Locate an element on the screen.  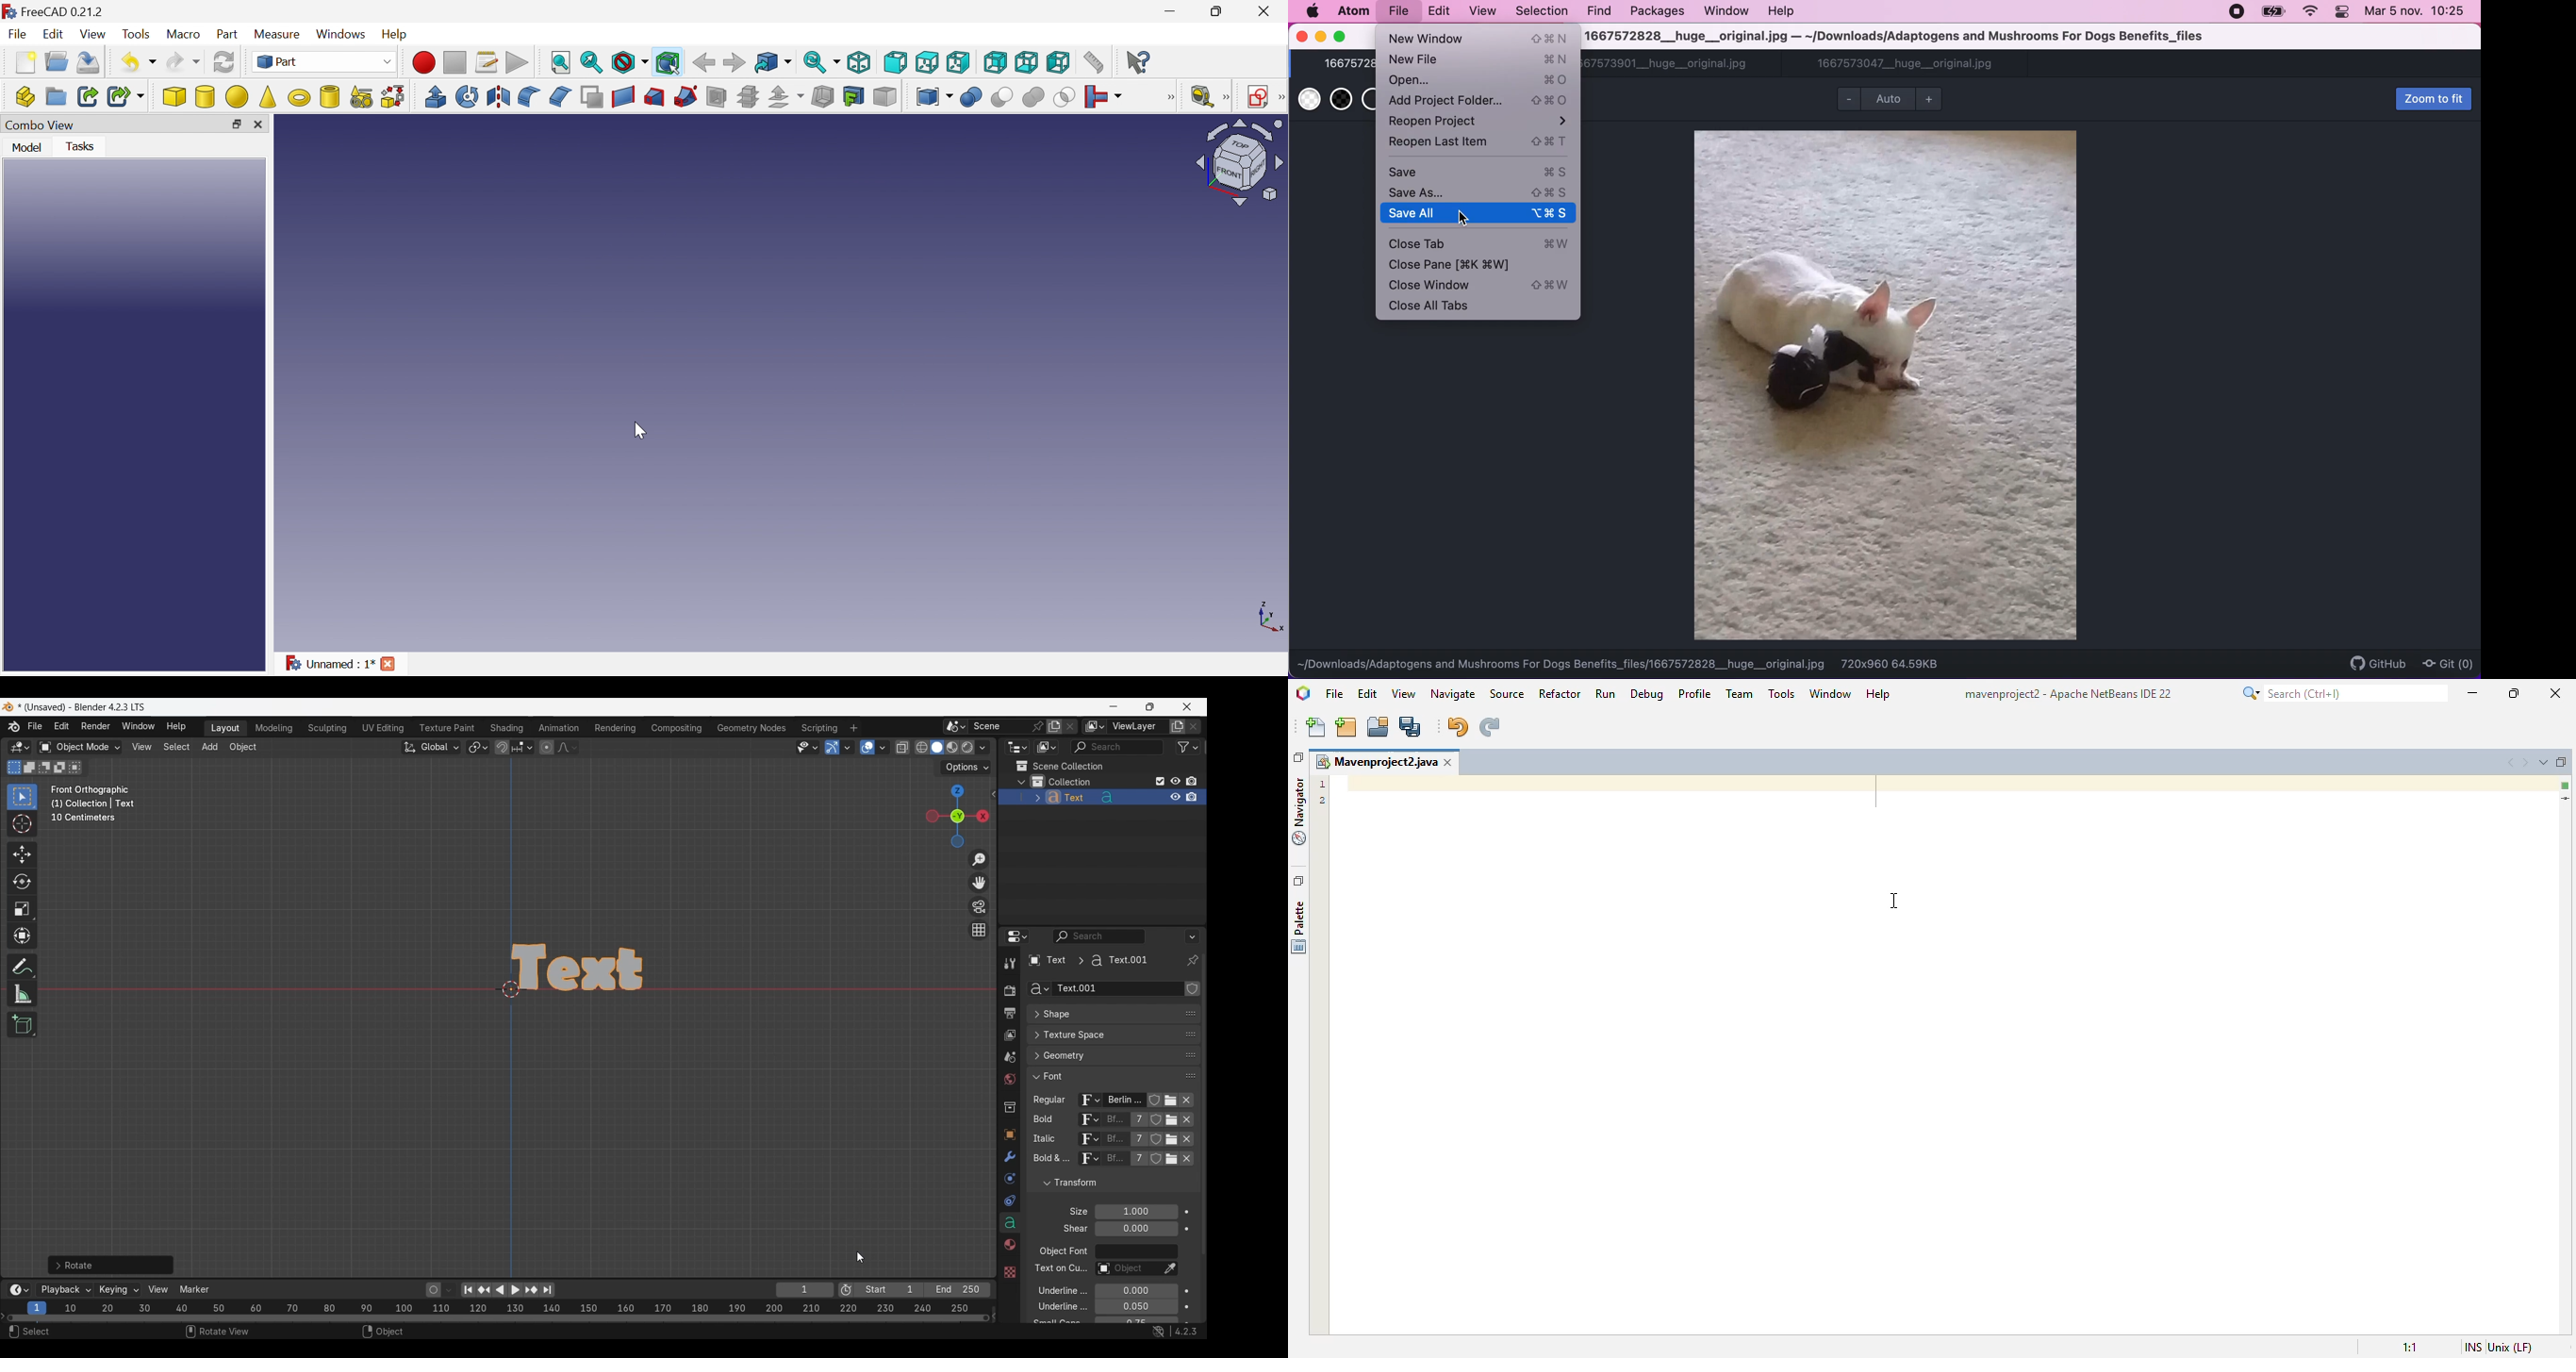
Add workspace is located at coordinates (853, 728).